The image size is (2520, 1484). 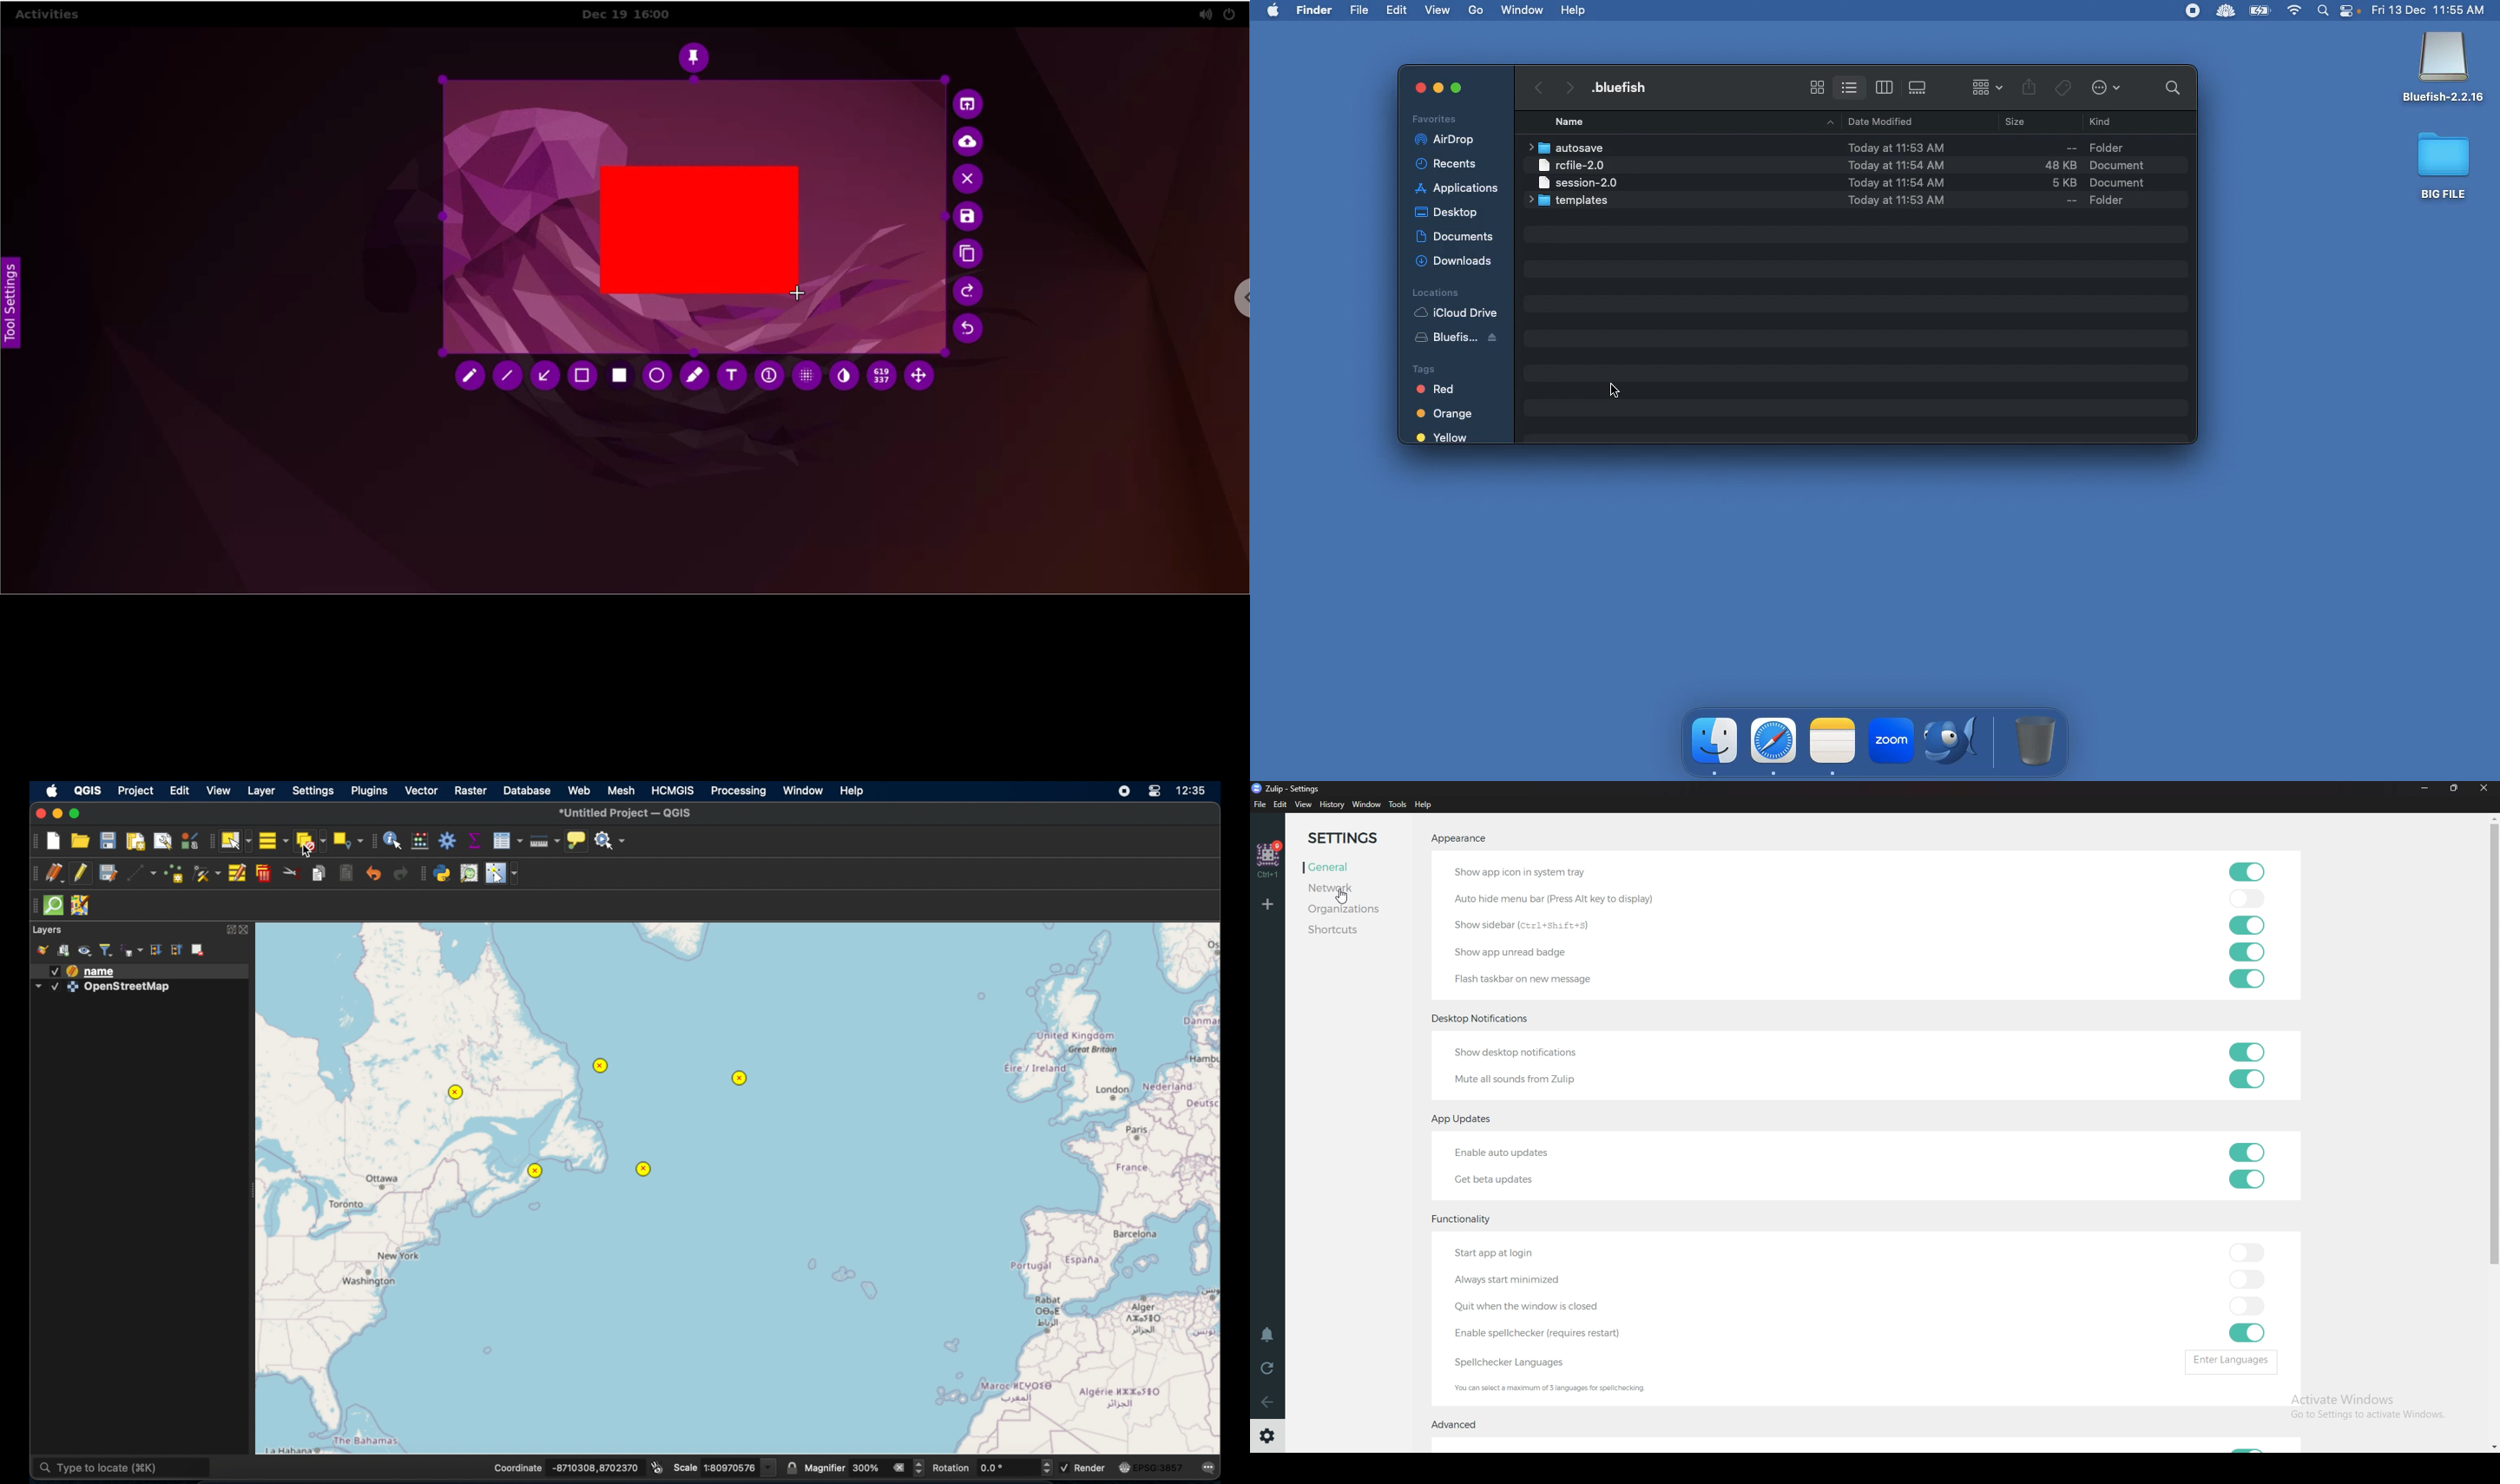 What do you see at coordinates (576, 841) in the screenshot?
I see `show map tips` at bounding box center [576, 841].